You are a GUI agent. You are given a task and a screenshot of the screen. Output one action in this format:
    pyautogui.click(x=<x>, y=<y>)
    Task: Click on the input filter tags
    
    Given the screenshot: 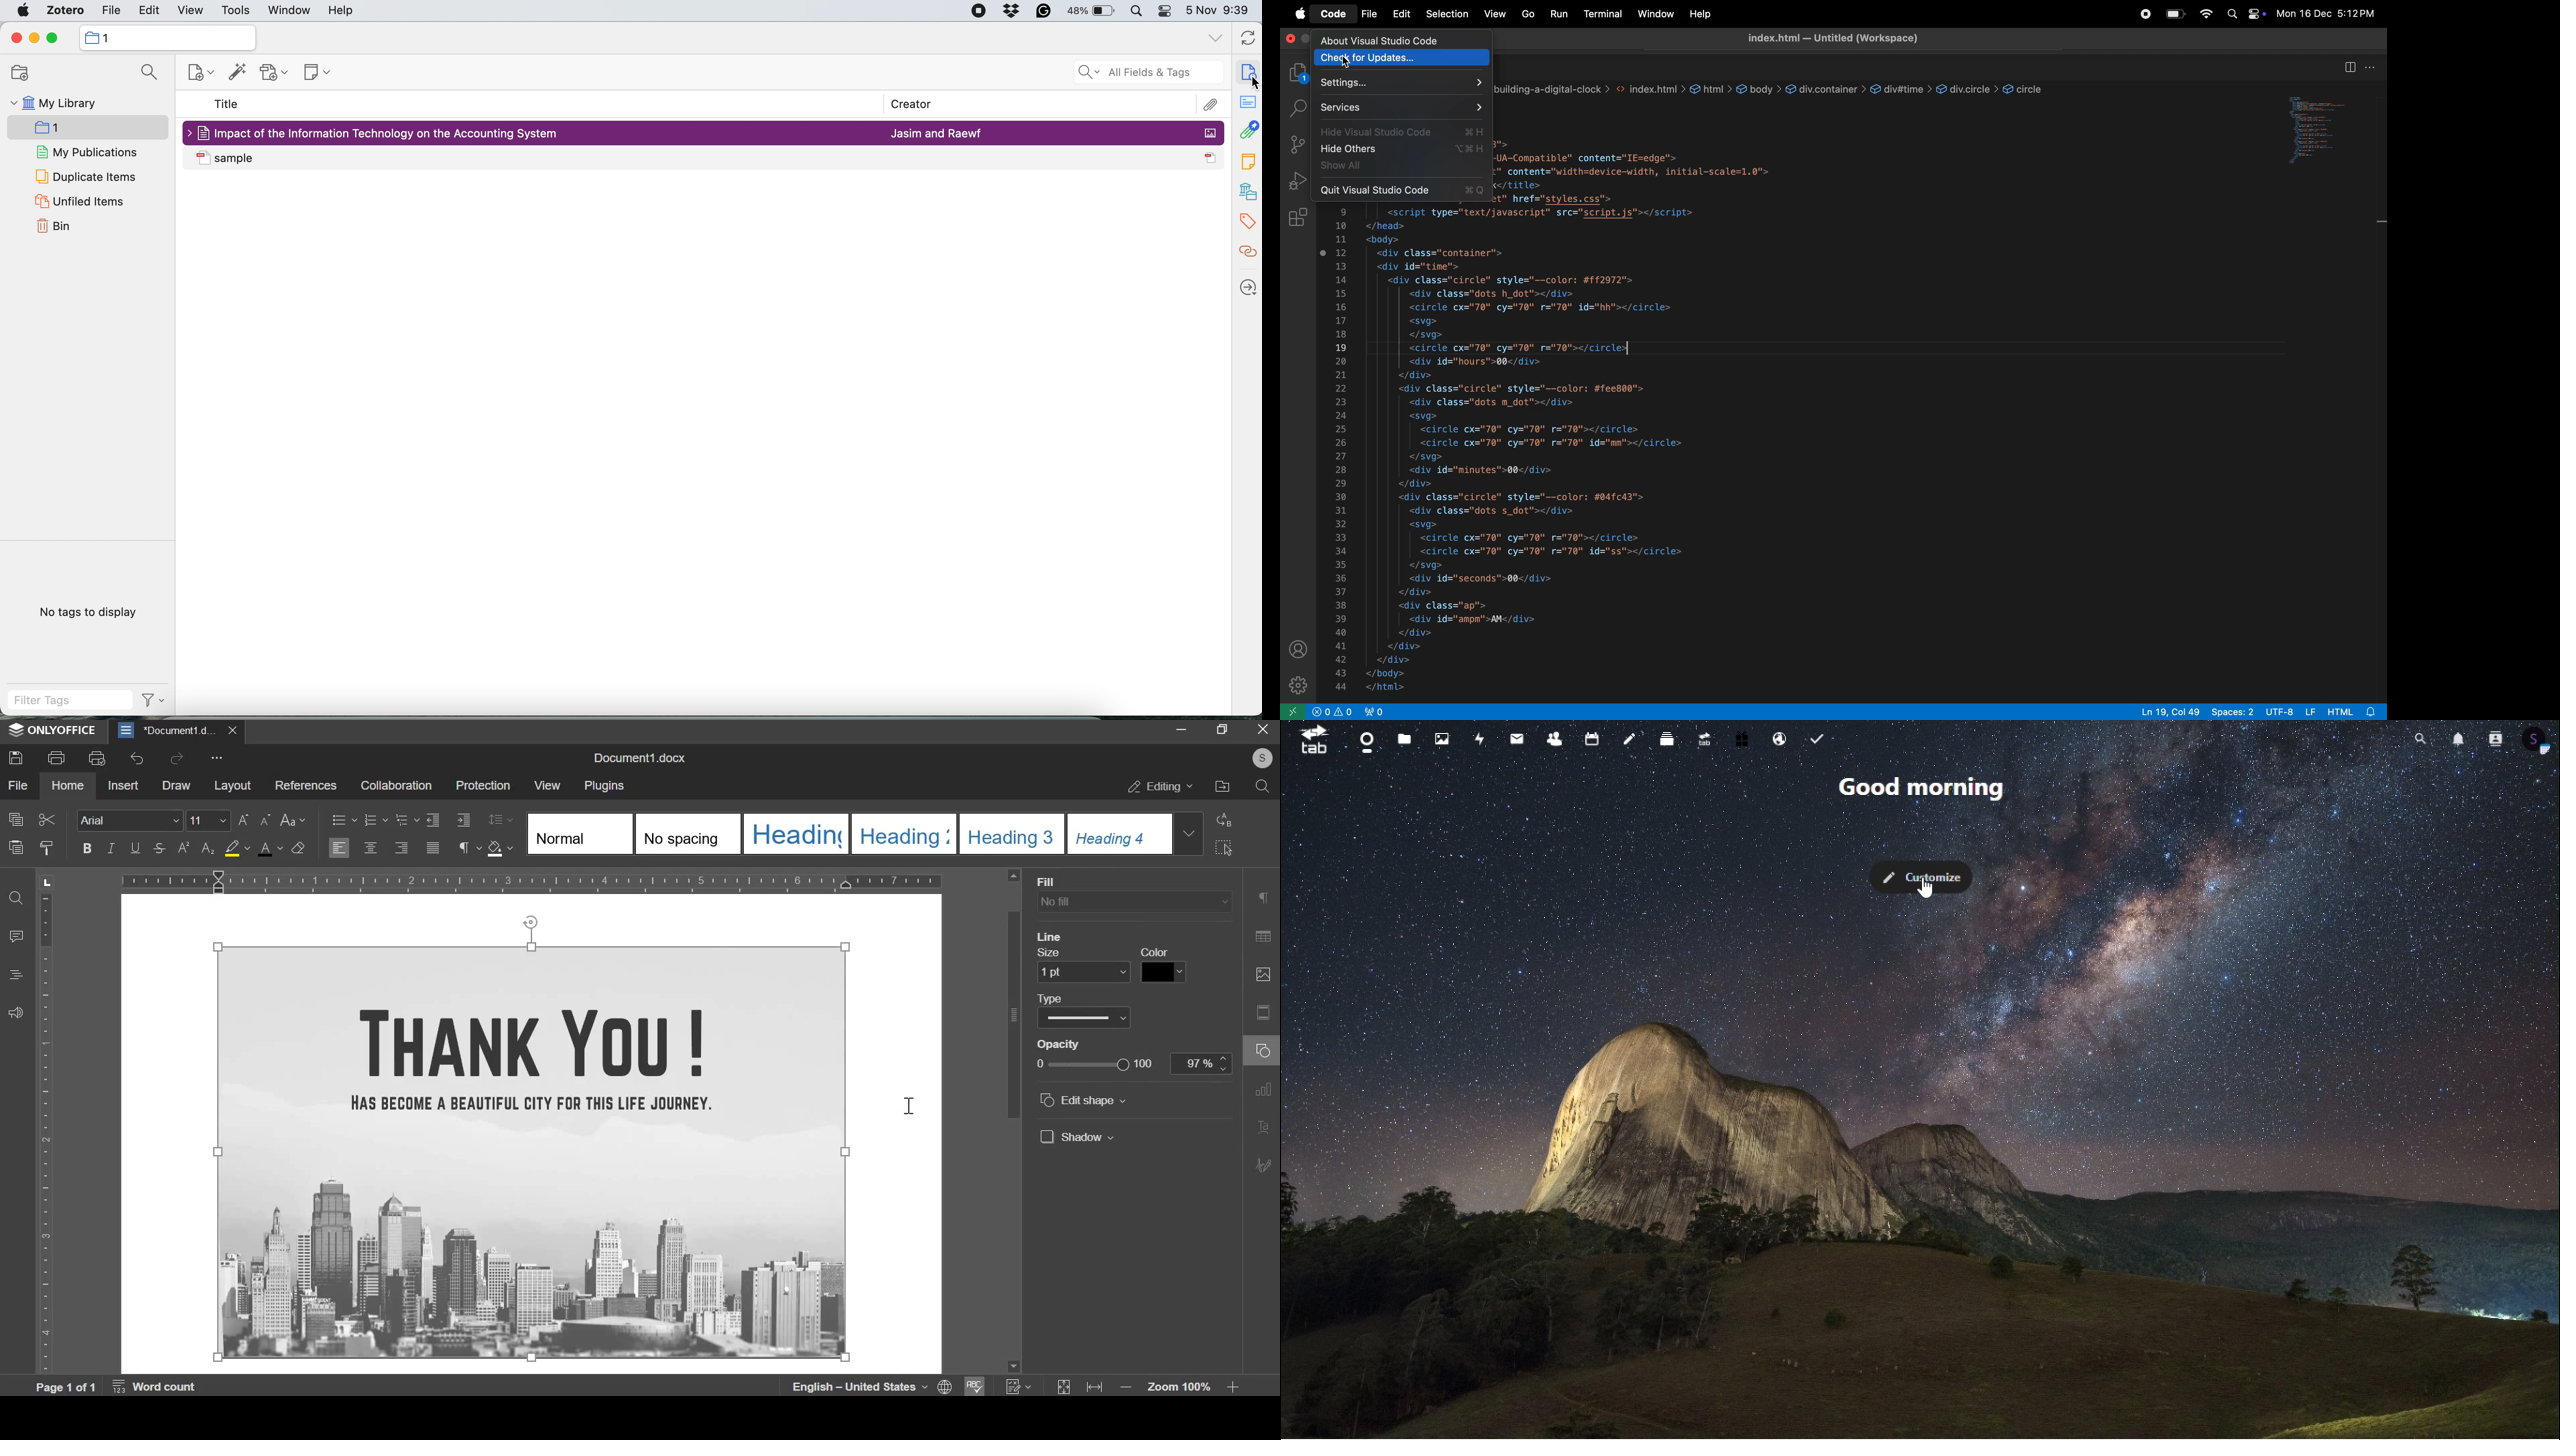 What is the action you would take?
    pyautogui.click(x=72, y=701)
    